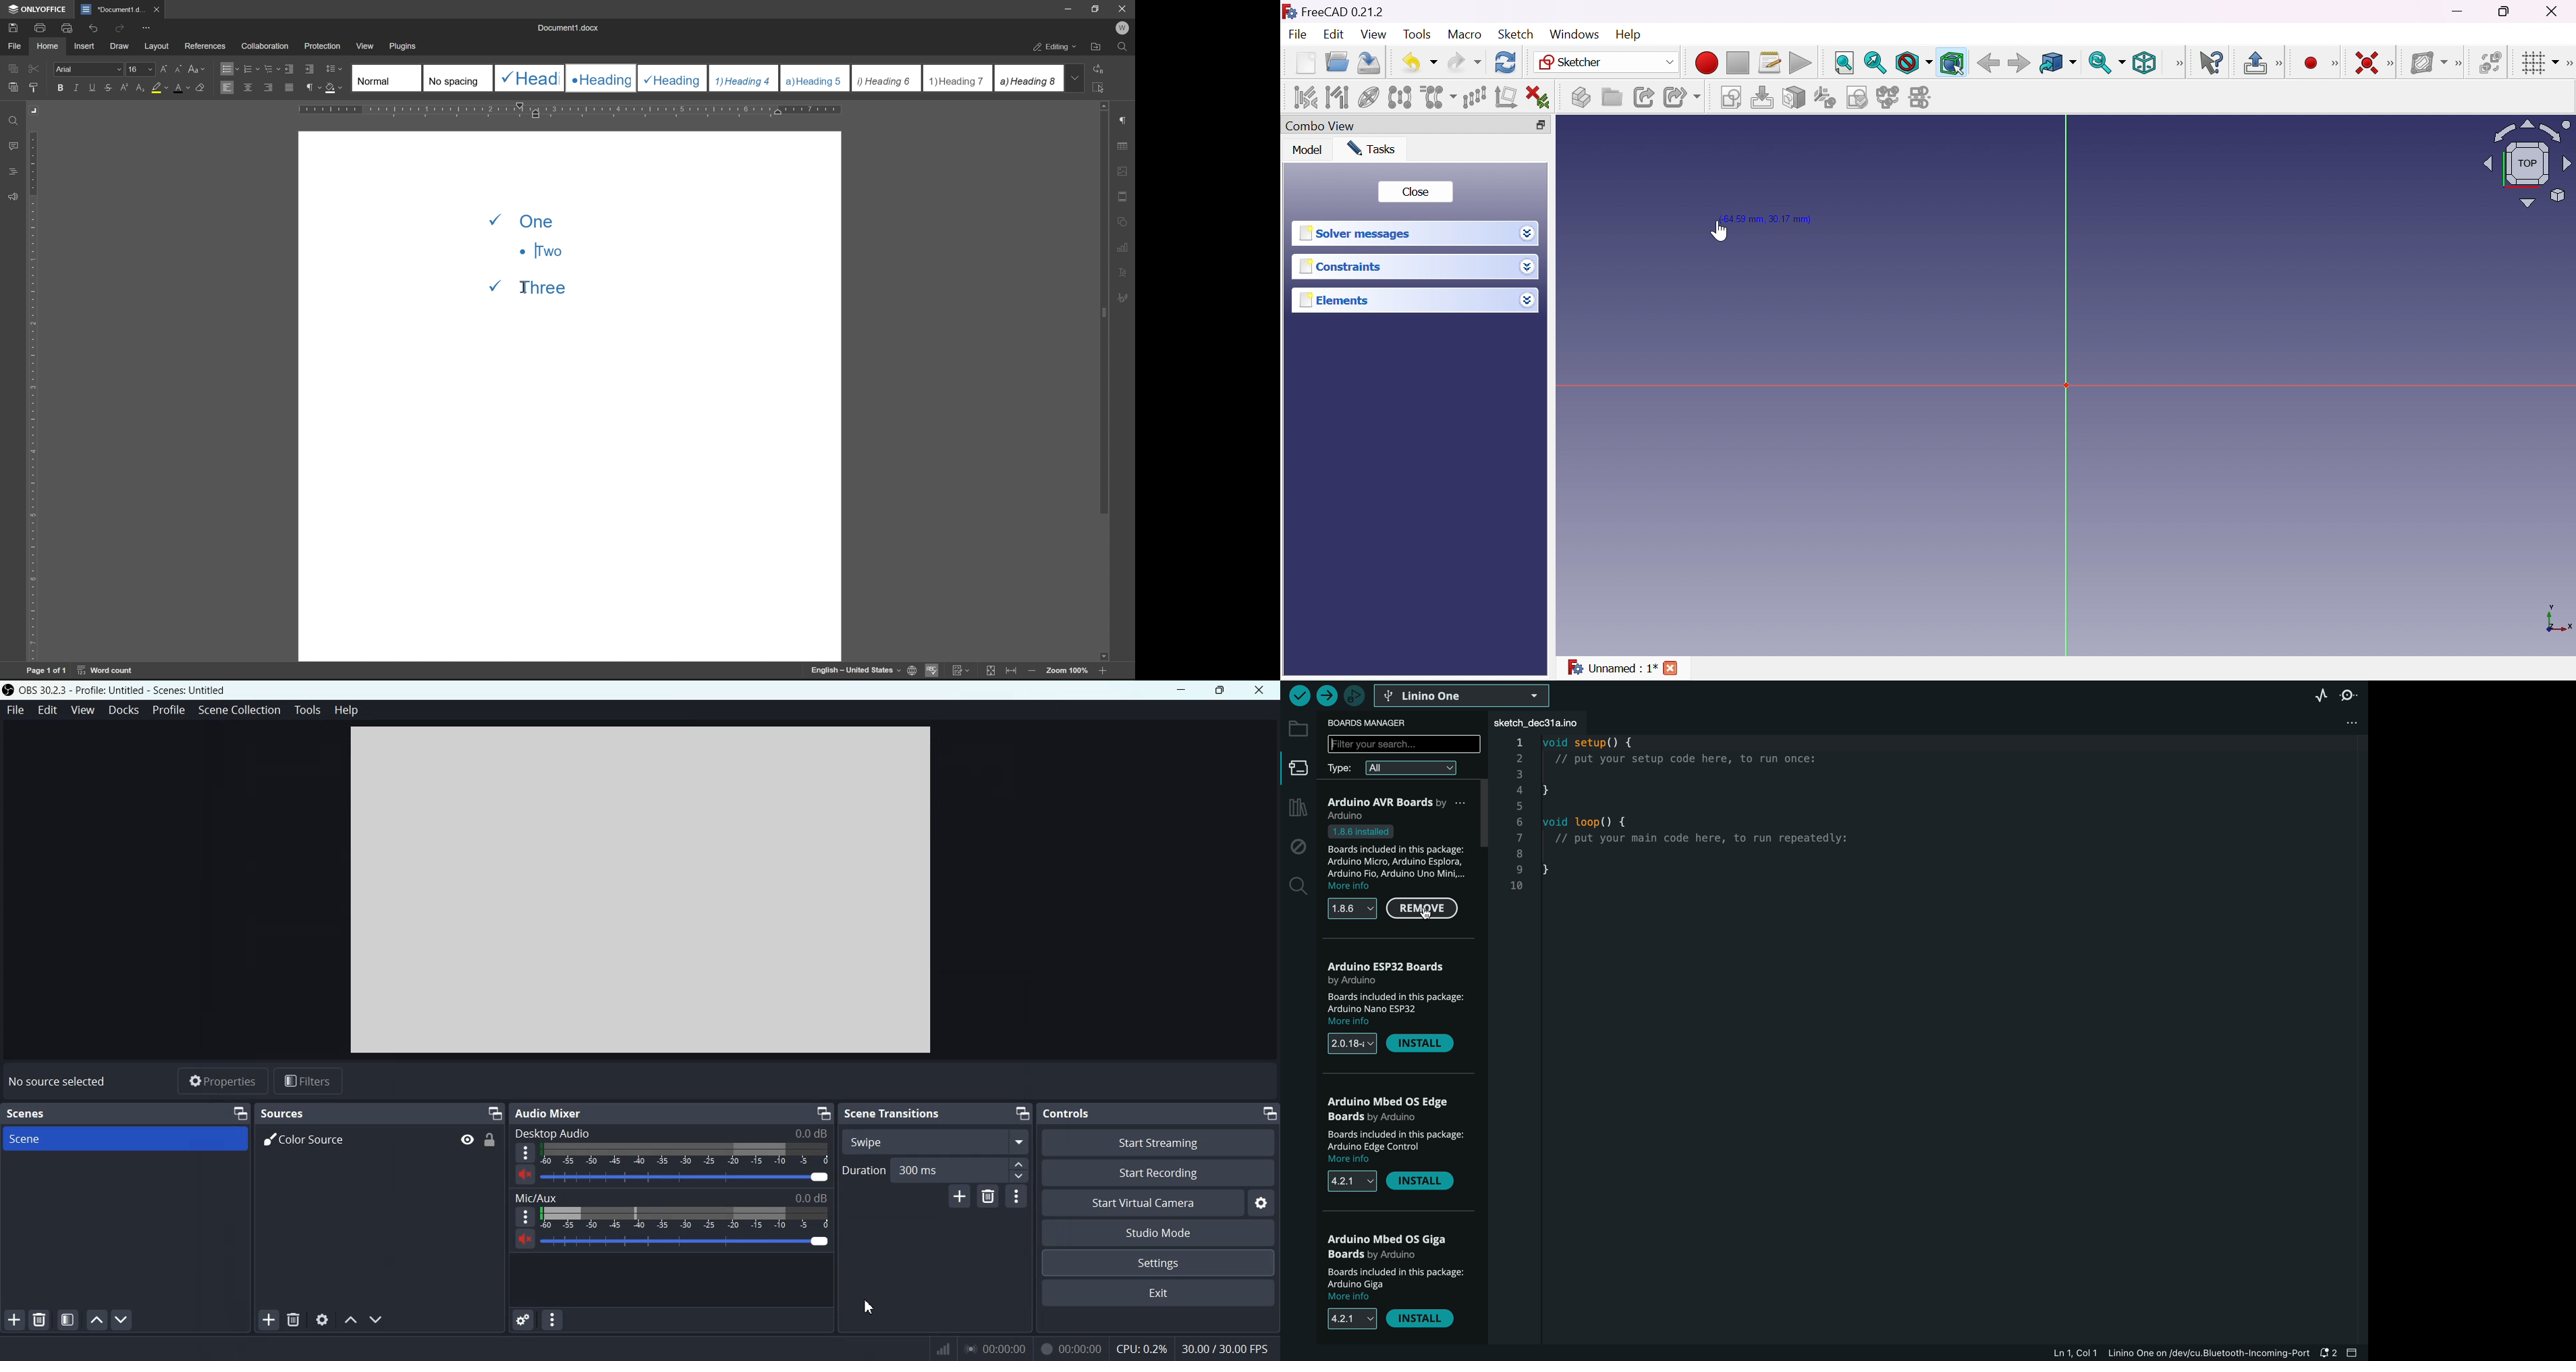 The image size is (2576, 1372). I want to click on Move source down, so click(375, 1320).